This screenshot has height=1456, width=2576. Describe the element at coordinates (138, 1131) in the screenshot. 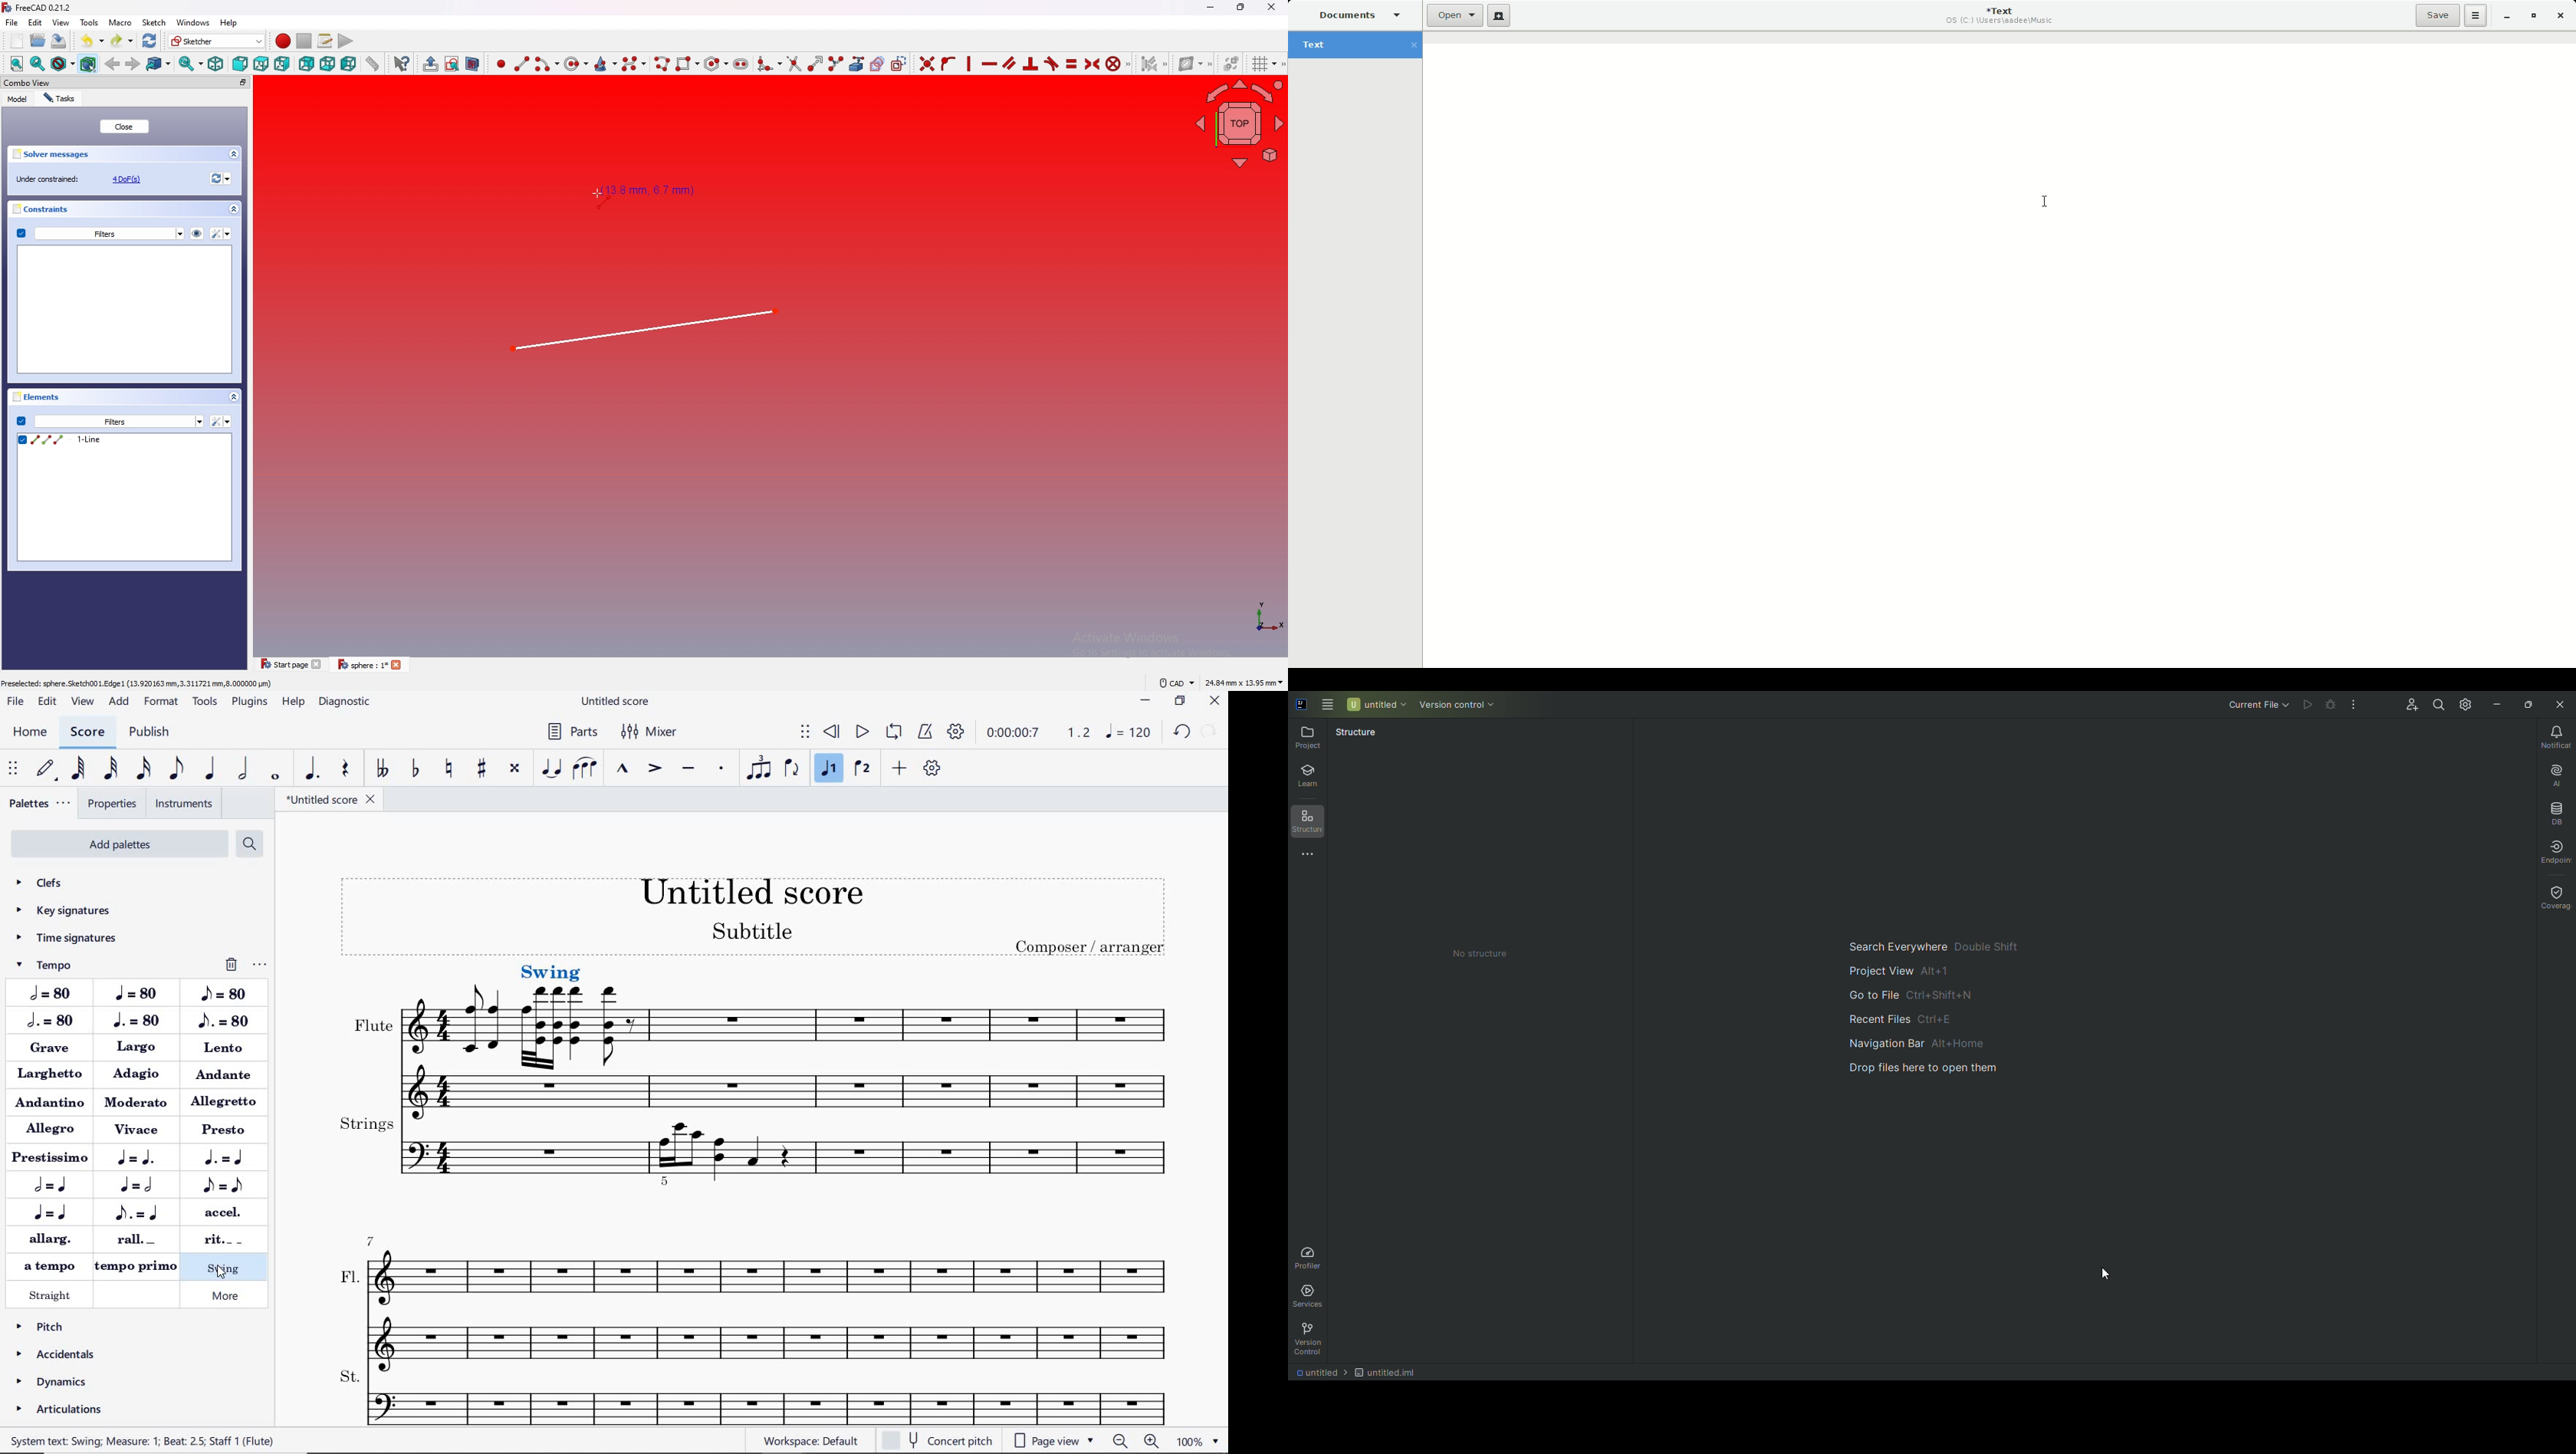

I see `VIVACE` at that location.